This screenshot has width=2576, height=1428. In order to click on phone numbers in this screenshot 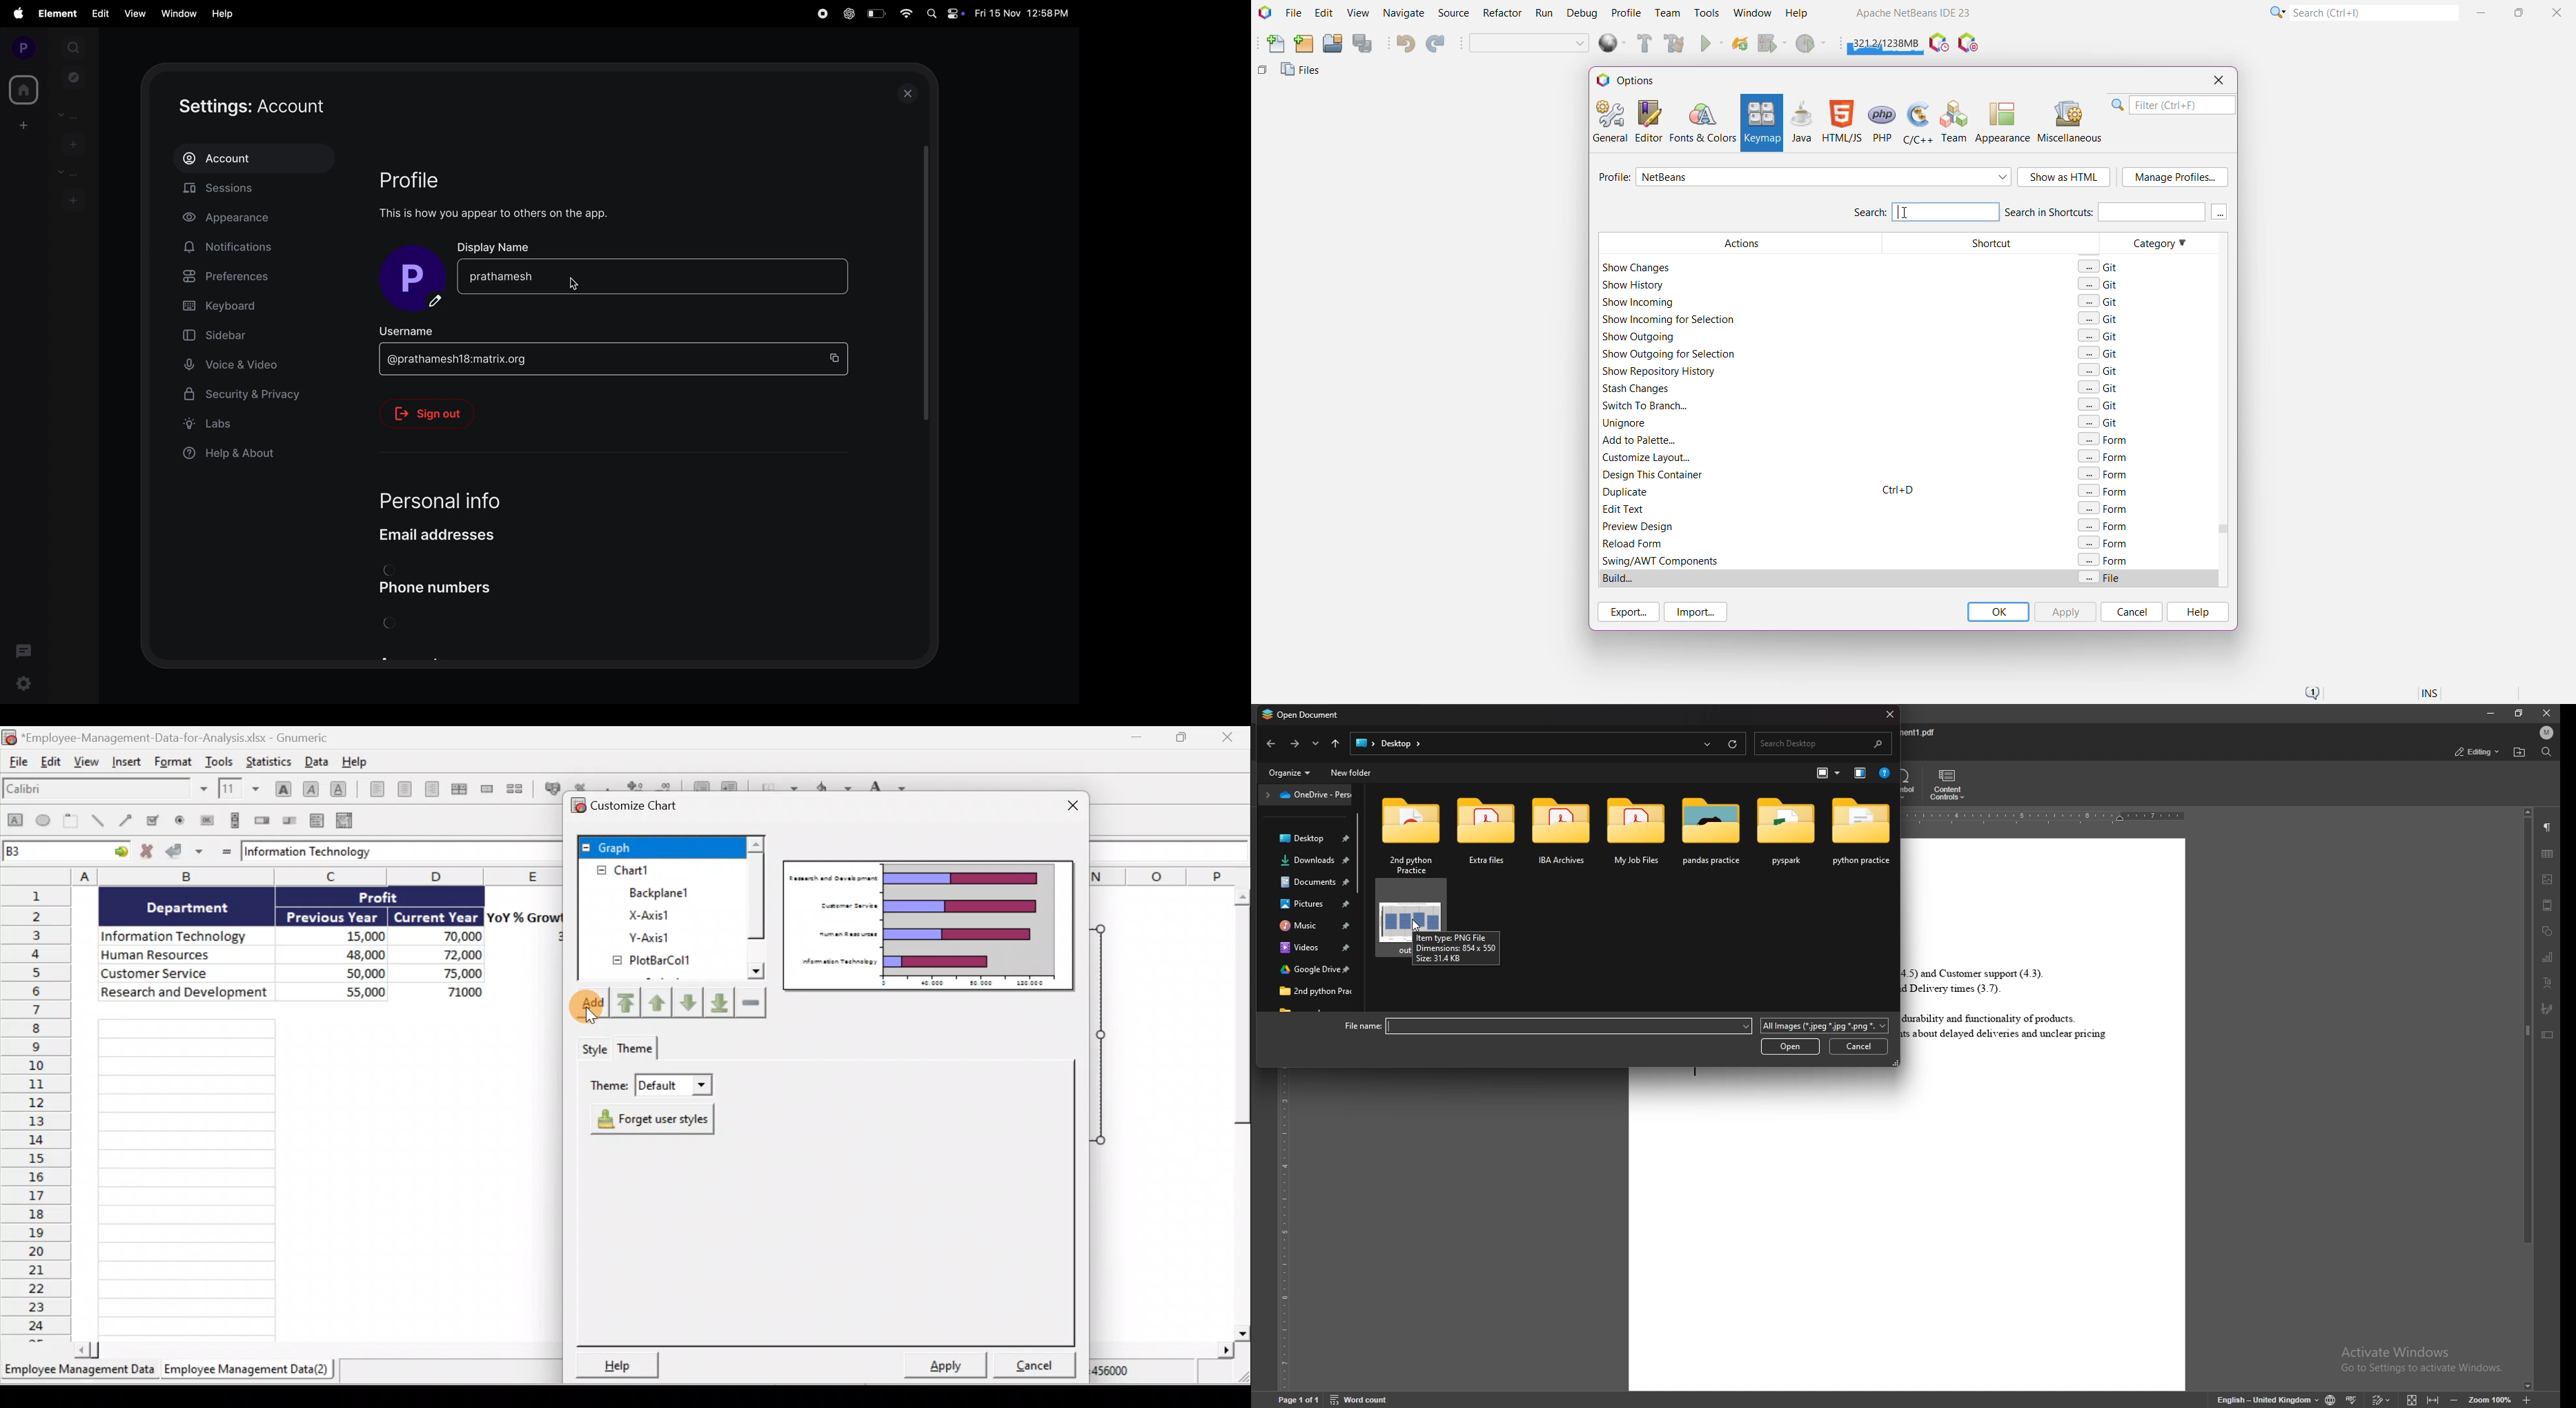, I will do `click(445, 588)`.